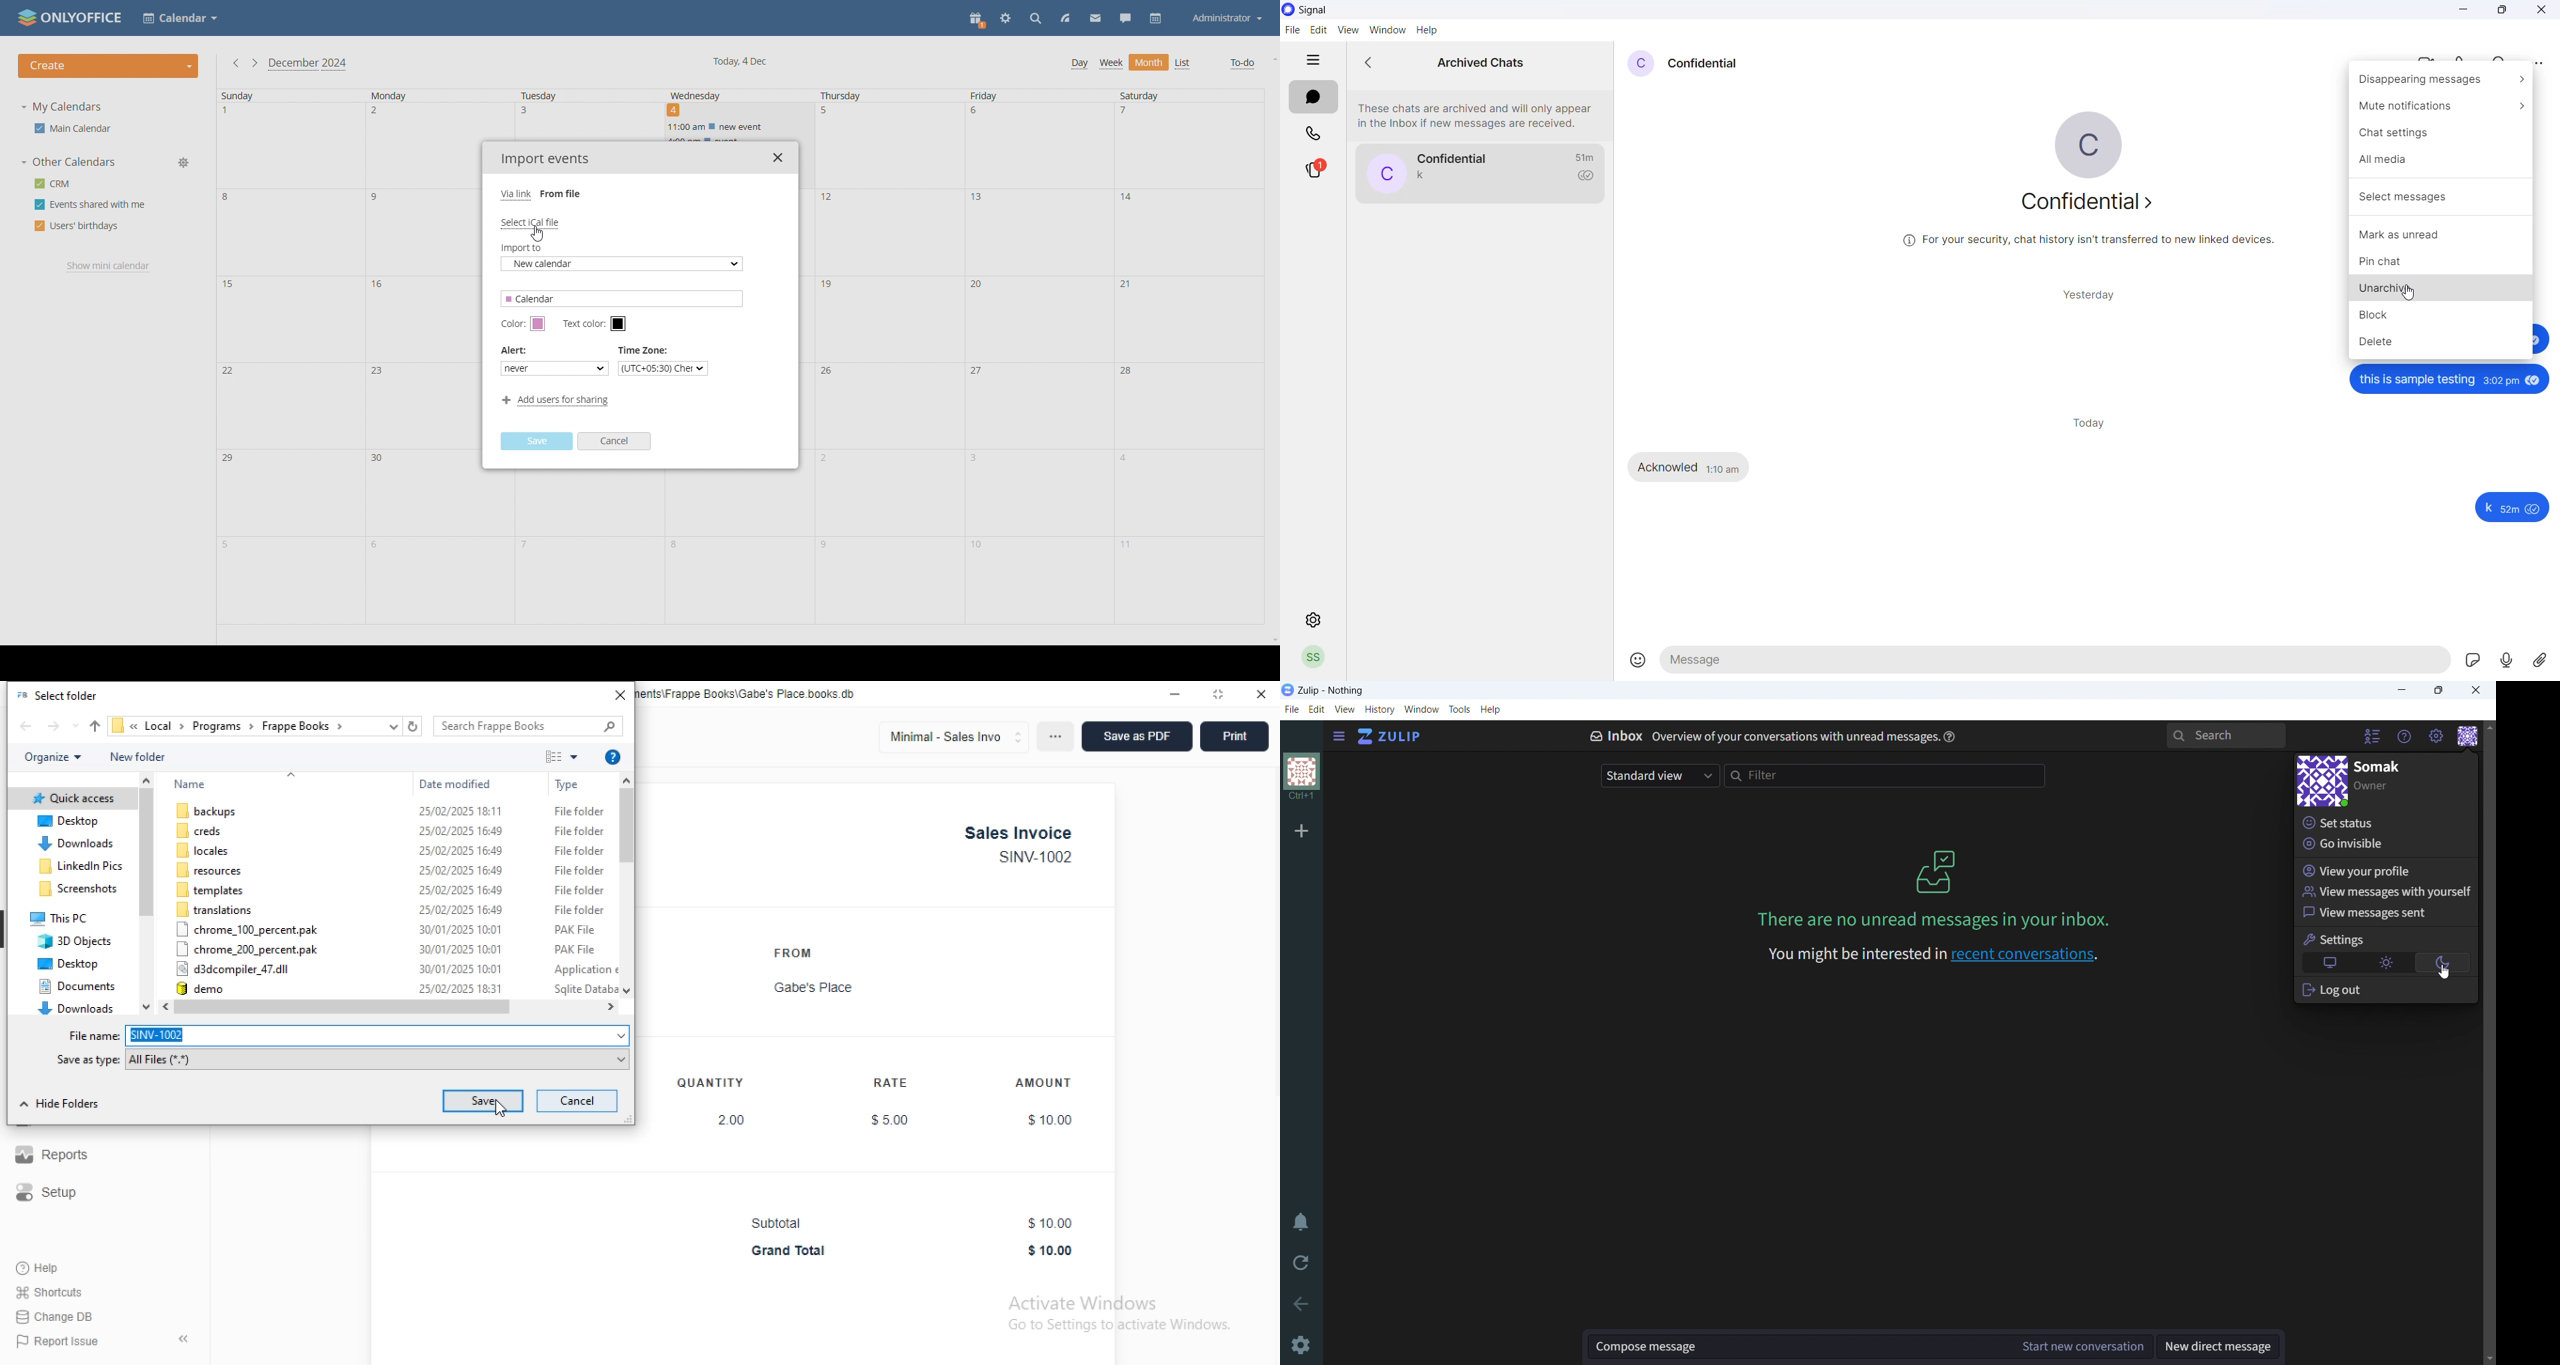 The image size is (2576, 1372). I want to click on maximize, so click(2441, 690).